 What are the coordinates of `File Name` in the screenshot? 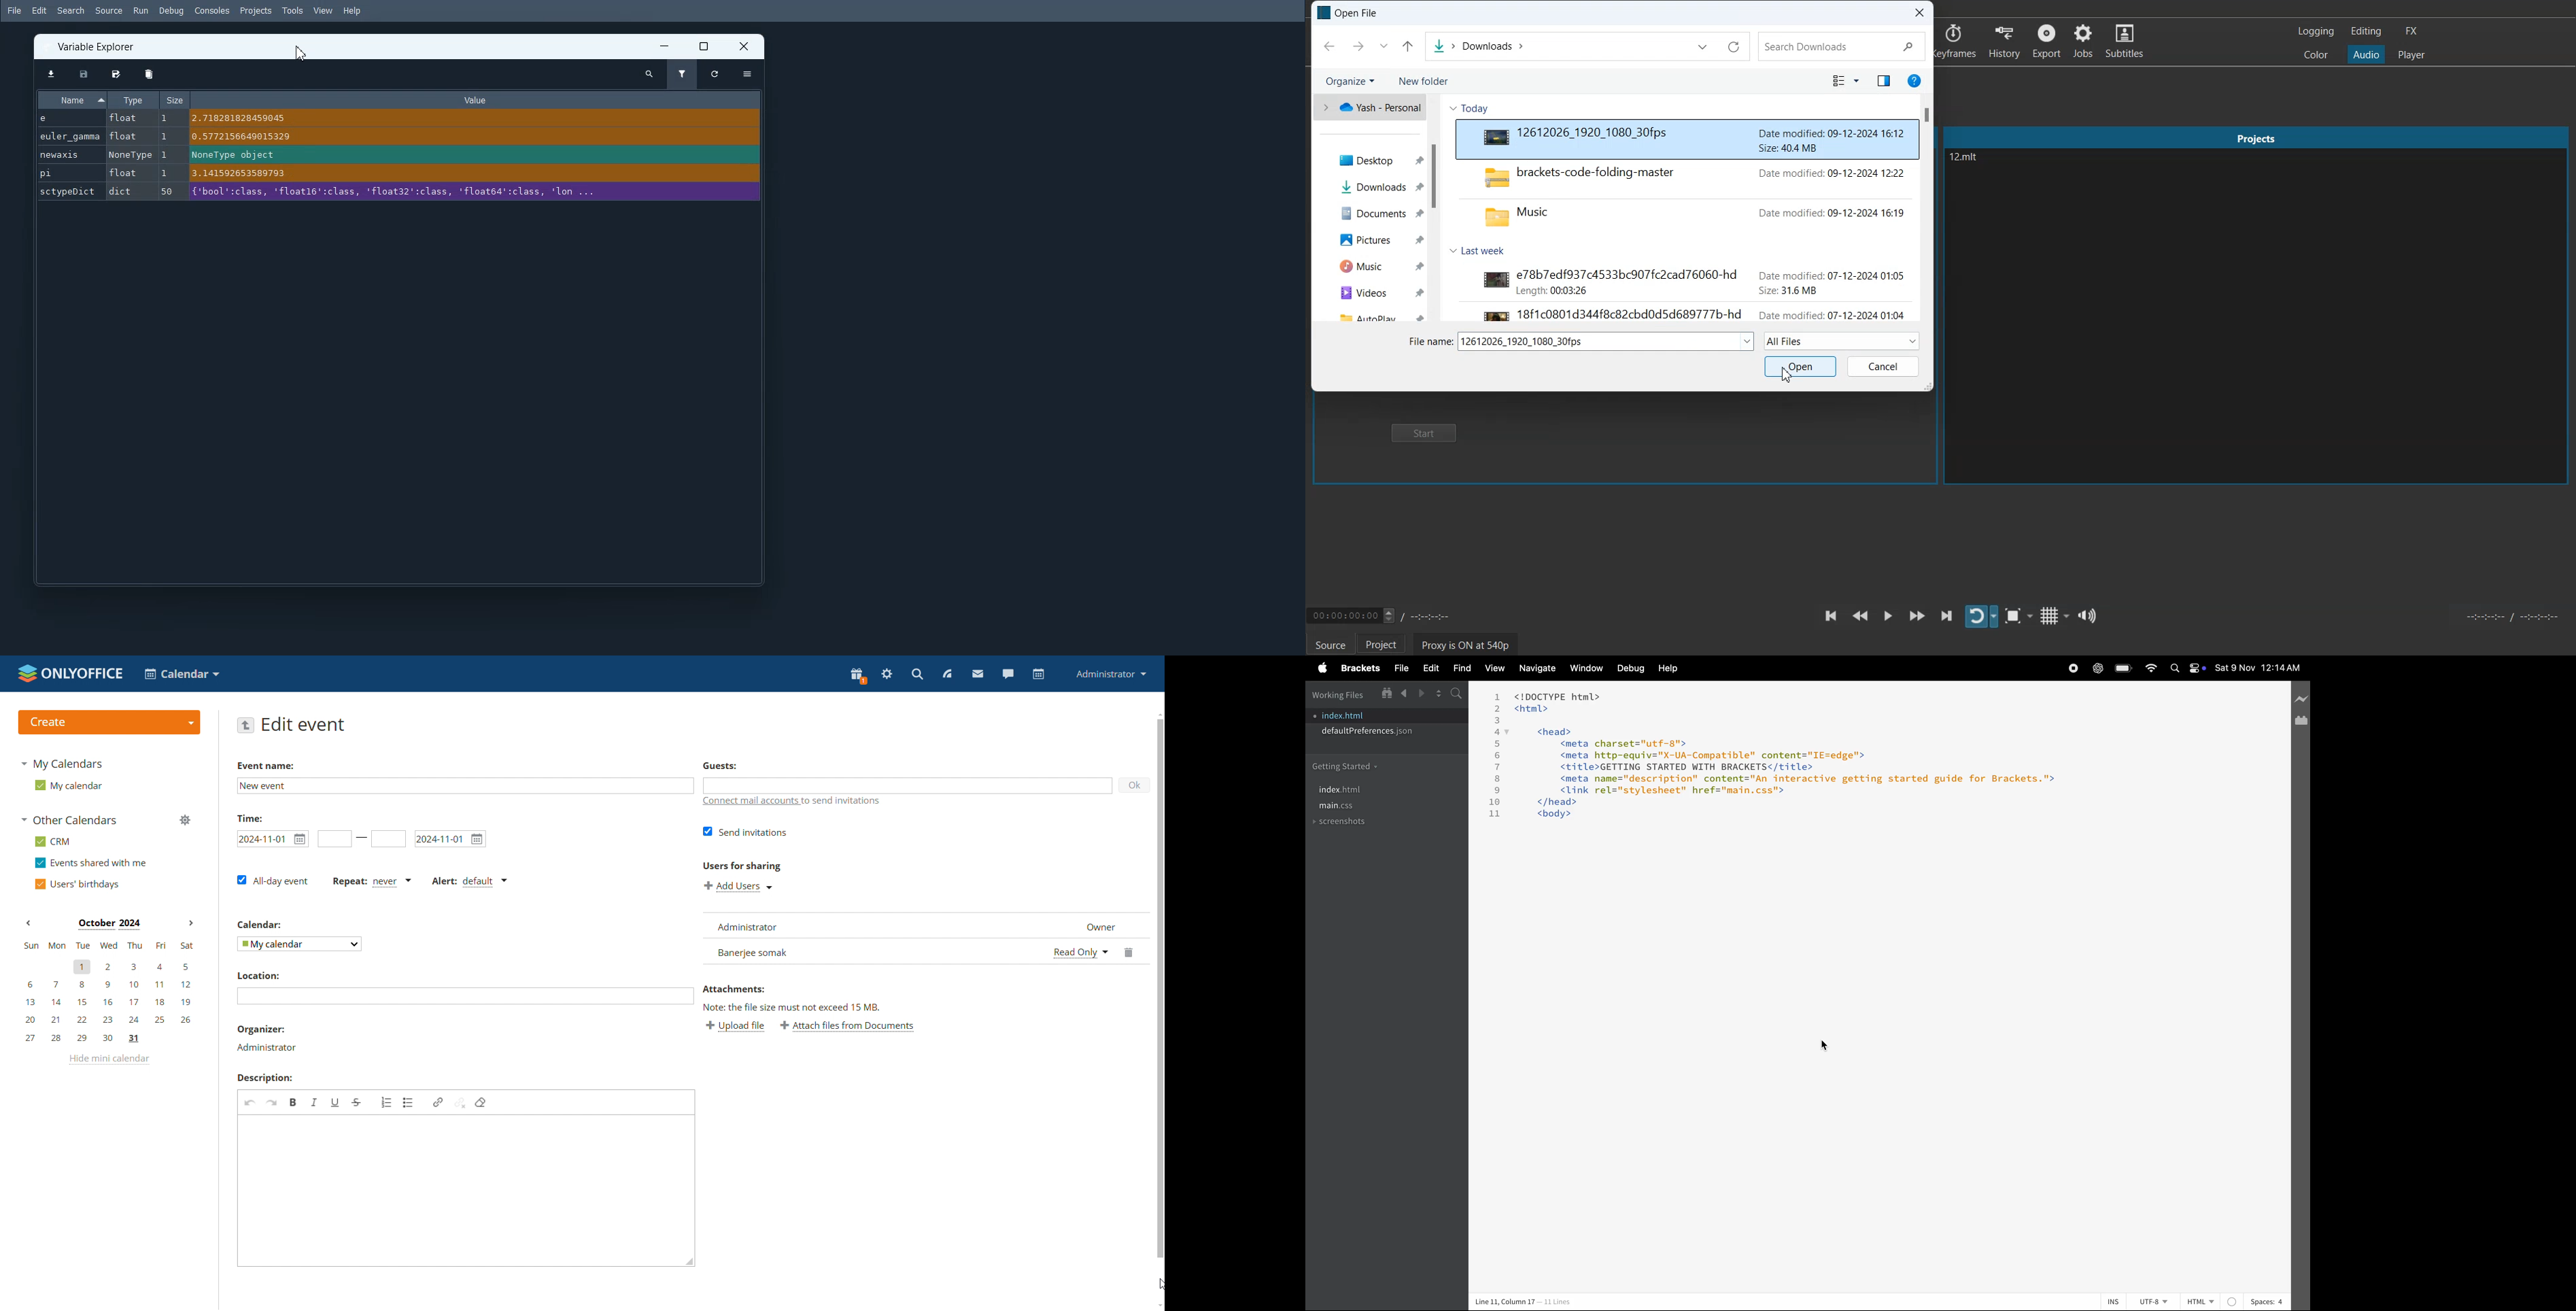 It's located at (1429, 342).